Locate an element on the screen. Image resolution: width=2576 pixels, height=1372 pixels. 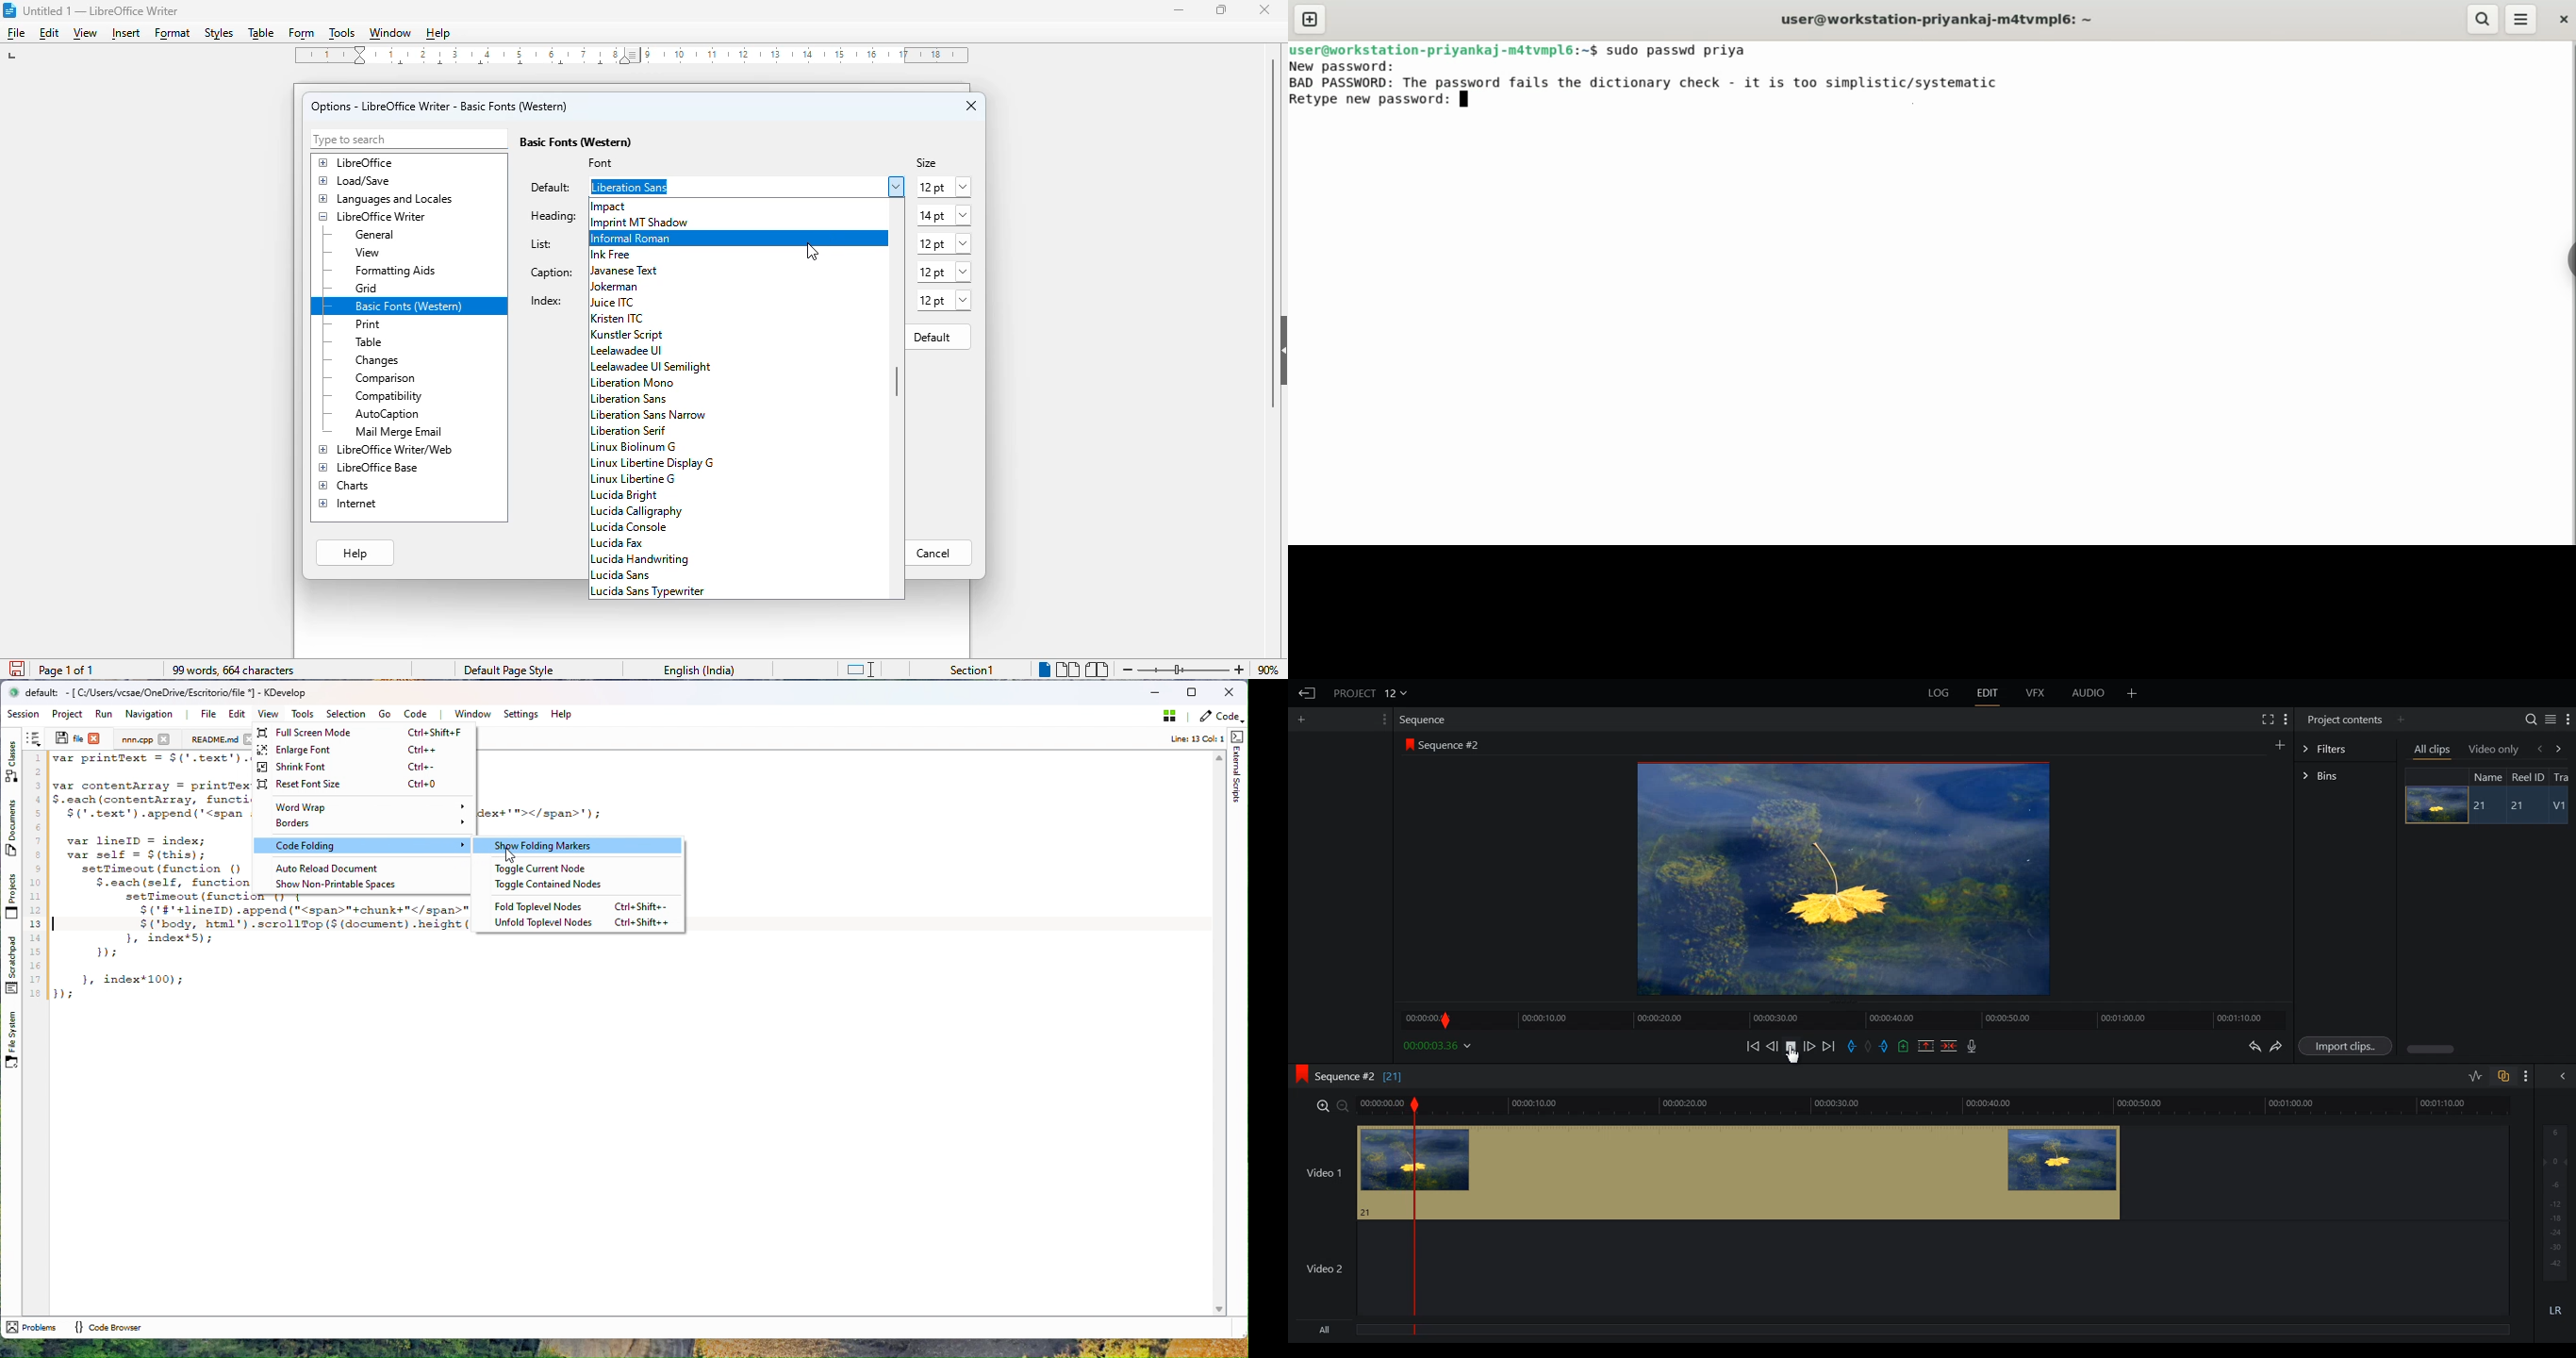
file is located at coordinates (15, 33).